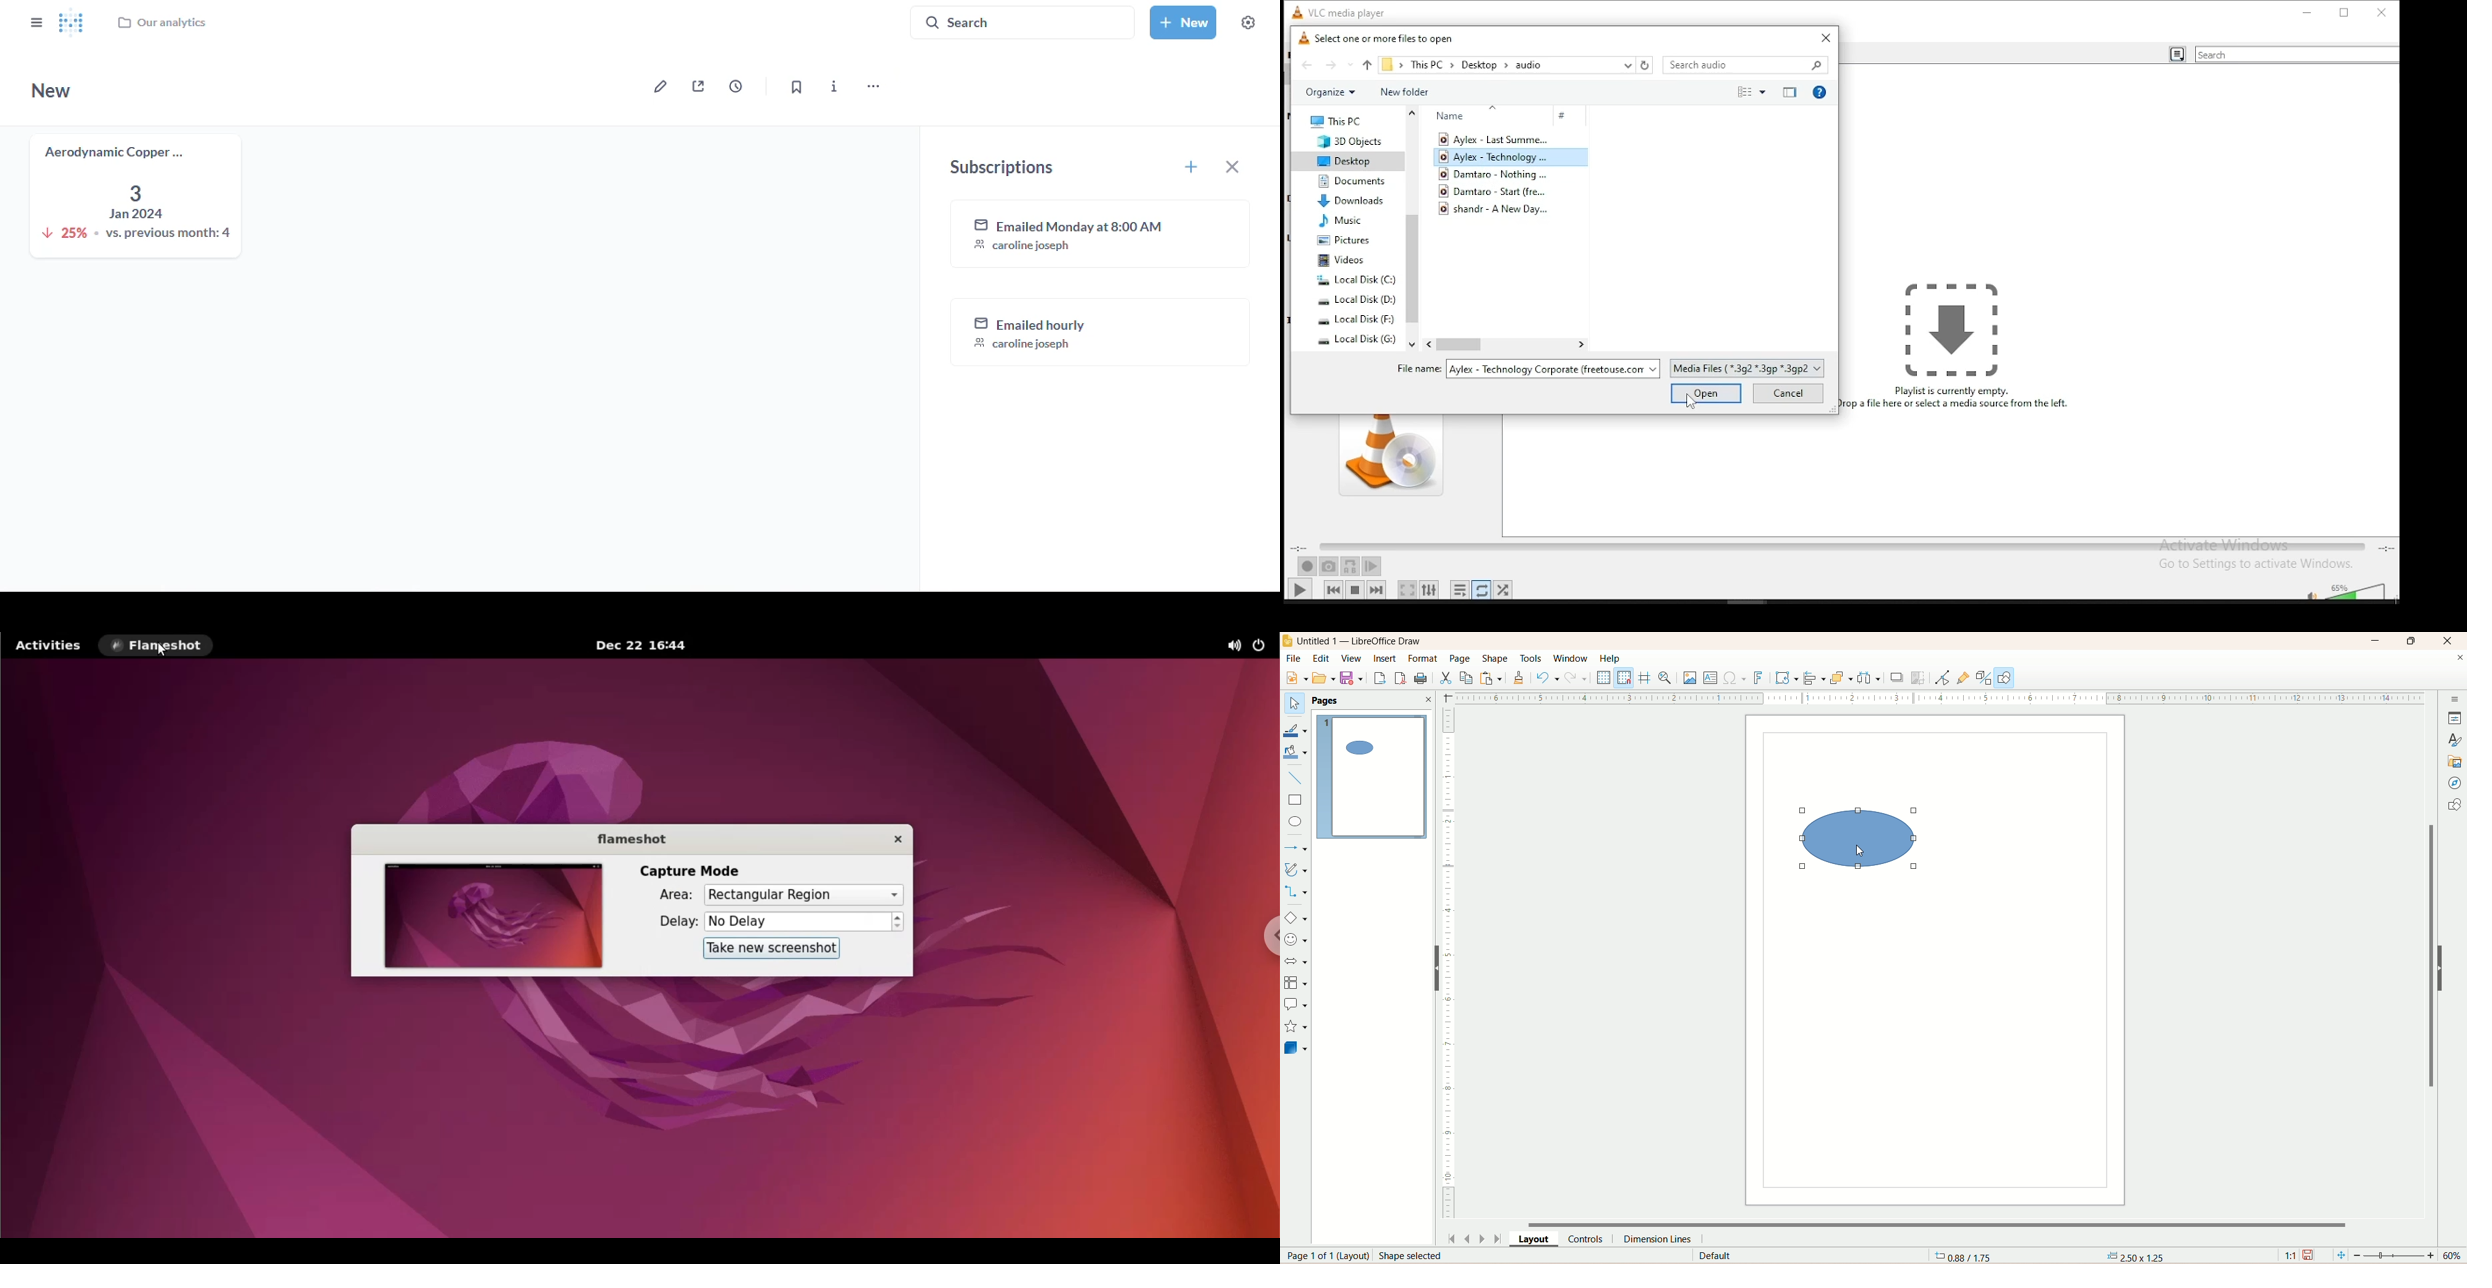  Describe the element at coordinates (1381, 675) in the screenshot. I see `export` at that location.